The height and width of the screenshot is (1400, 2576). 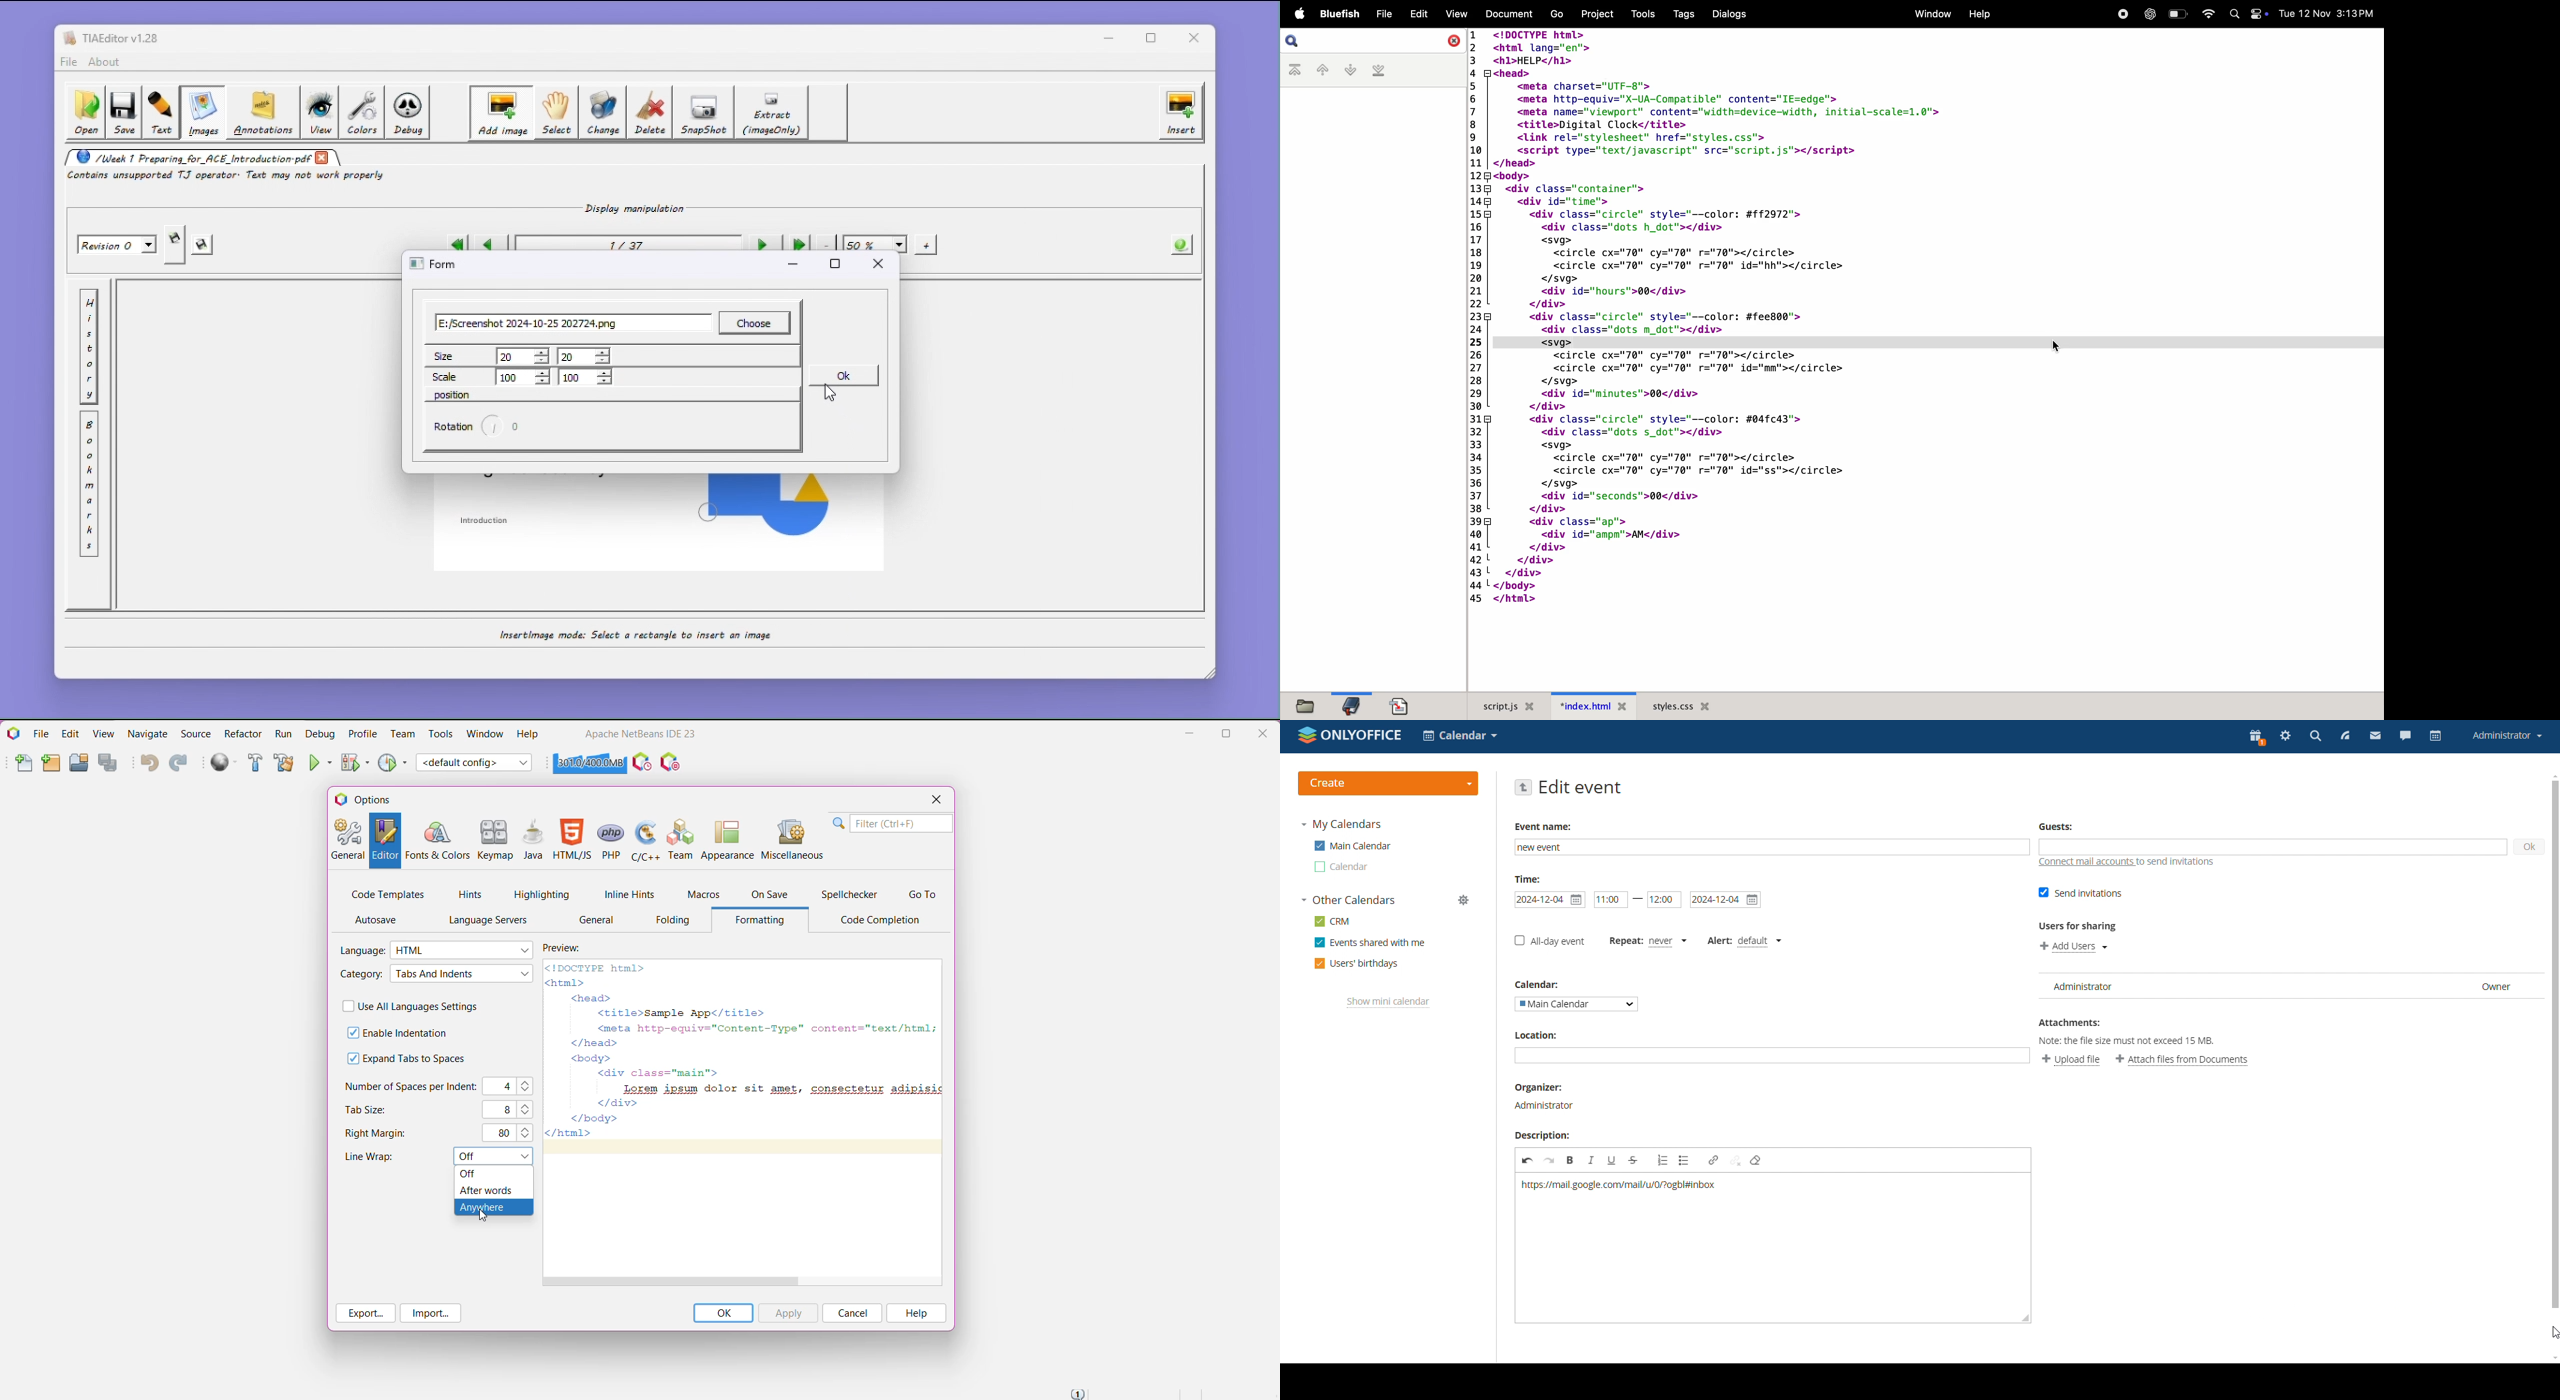 What do you see at coordinates (1301, 705) in the screenshot?
I see `new file` at bounding box center [1301, 705].